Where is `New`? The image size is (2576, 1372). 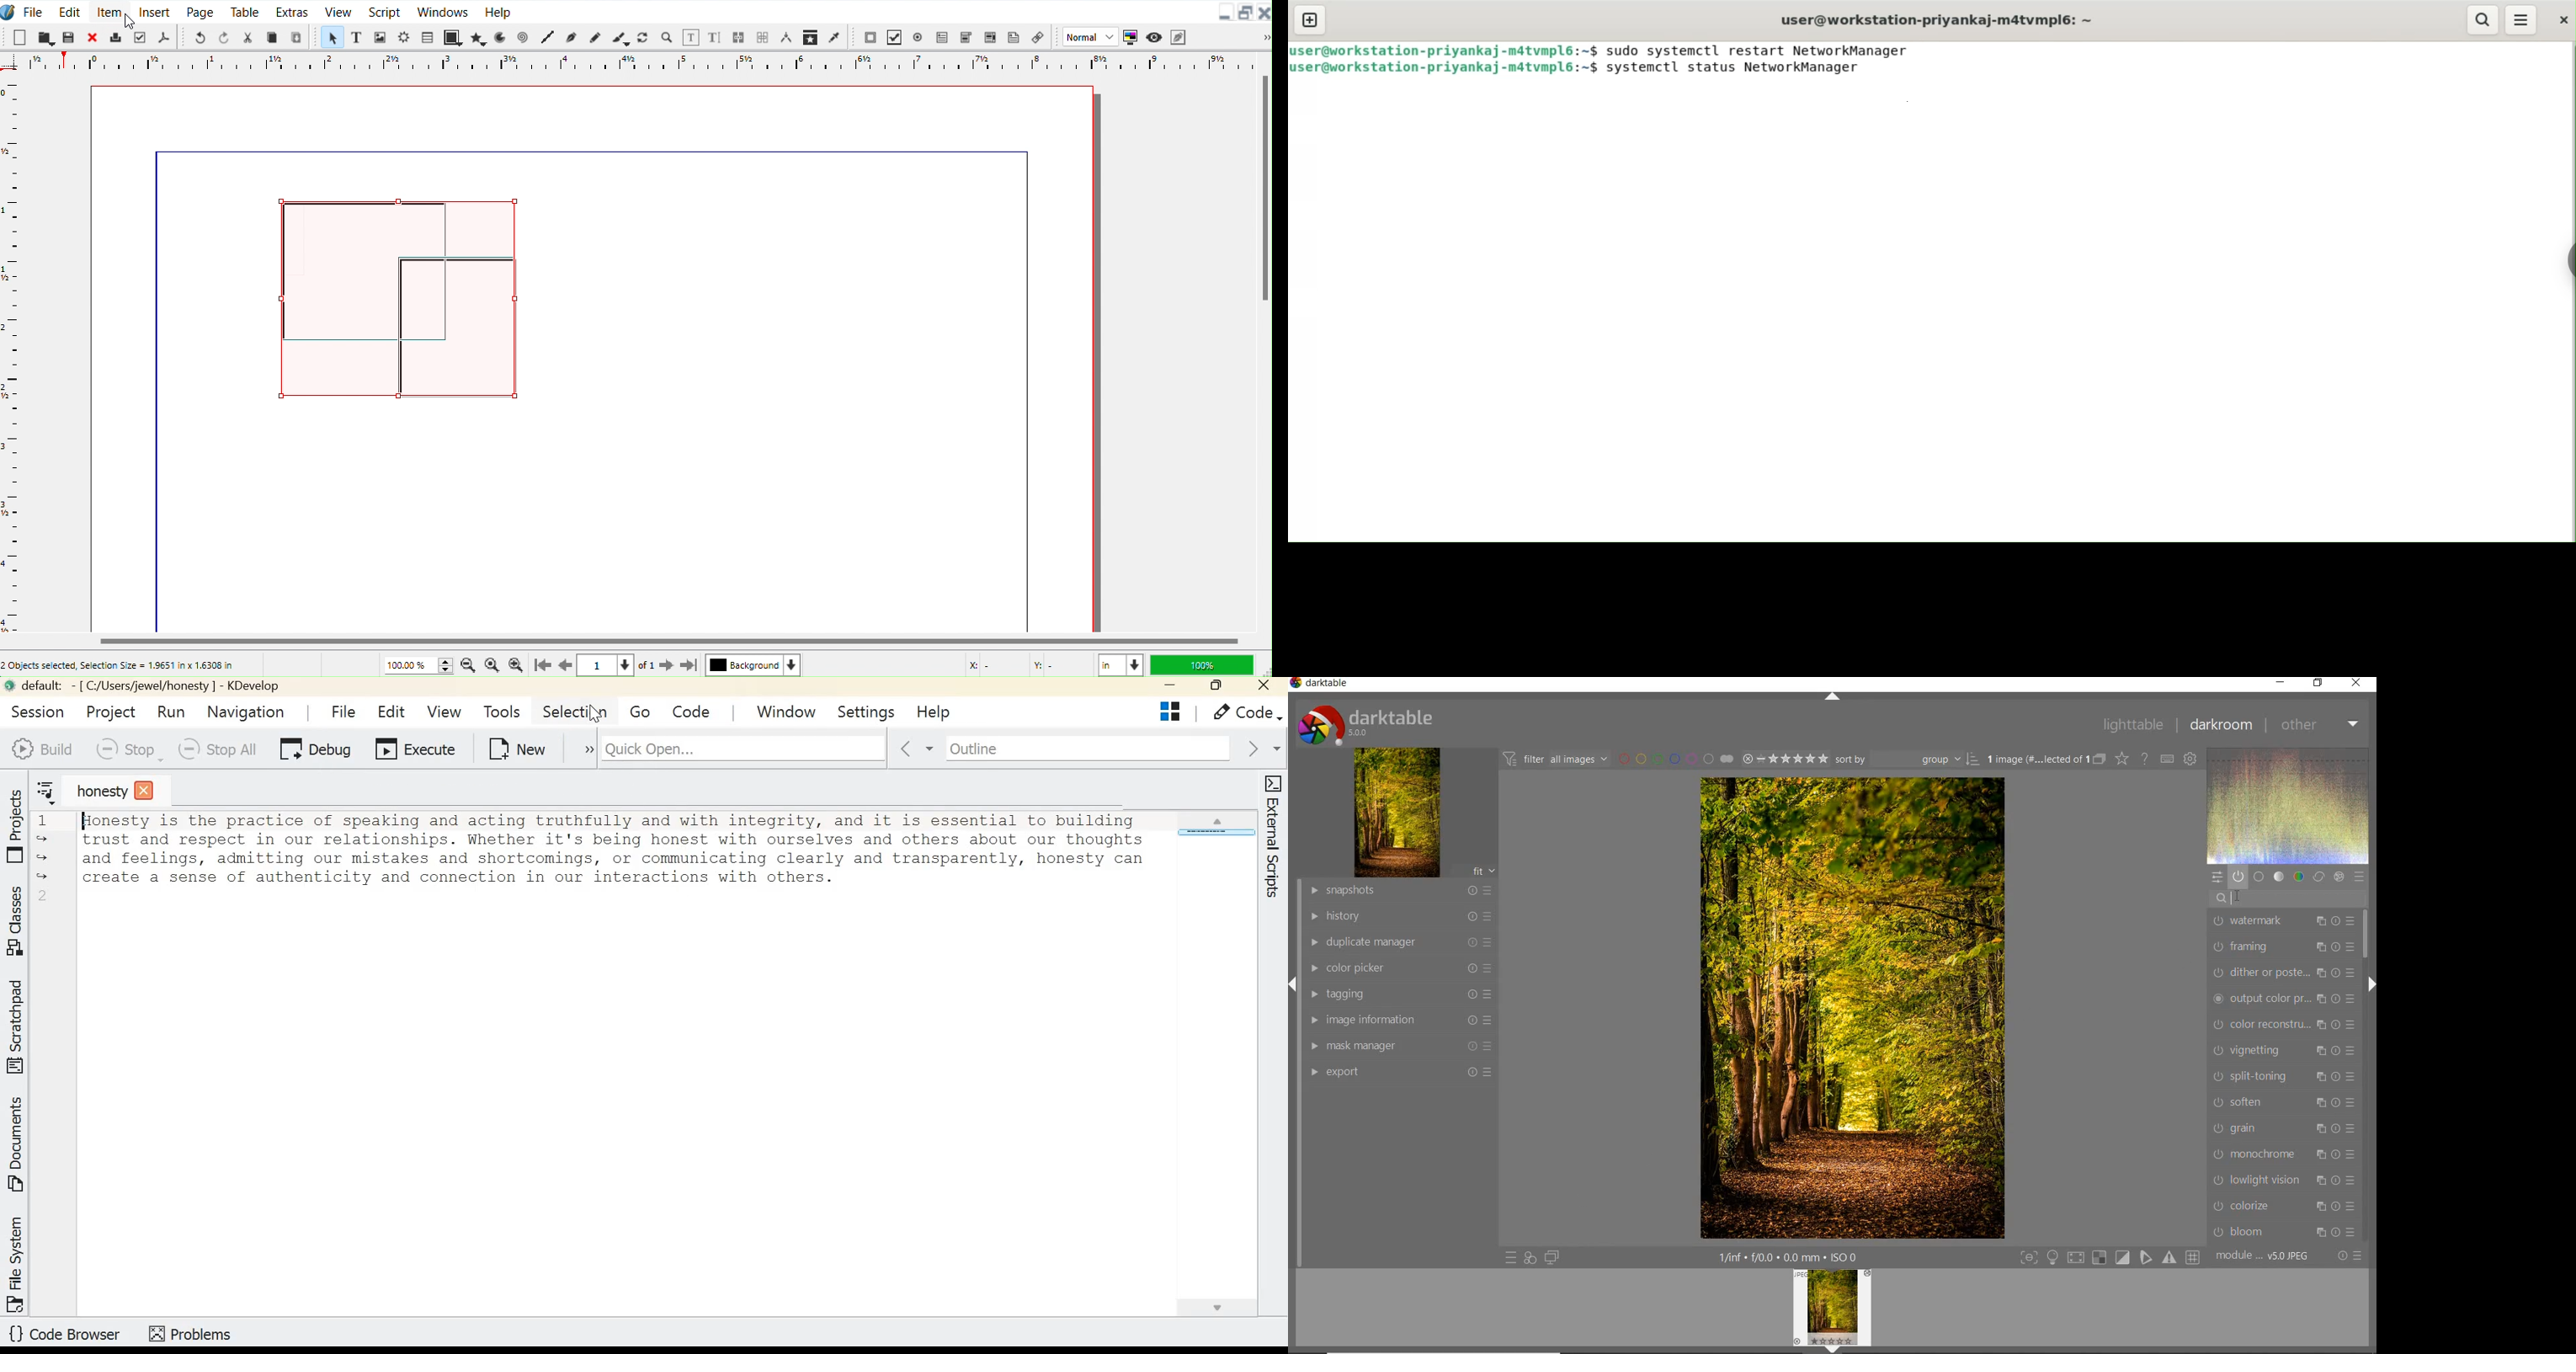
New is located at coordinates (19, 37).